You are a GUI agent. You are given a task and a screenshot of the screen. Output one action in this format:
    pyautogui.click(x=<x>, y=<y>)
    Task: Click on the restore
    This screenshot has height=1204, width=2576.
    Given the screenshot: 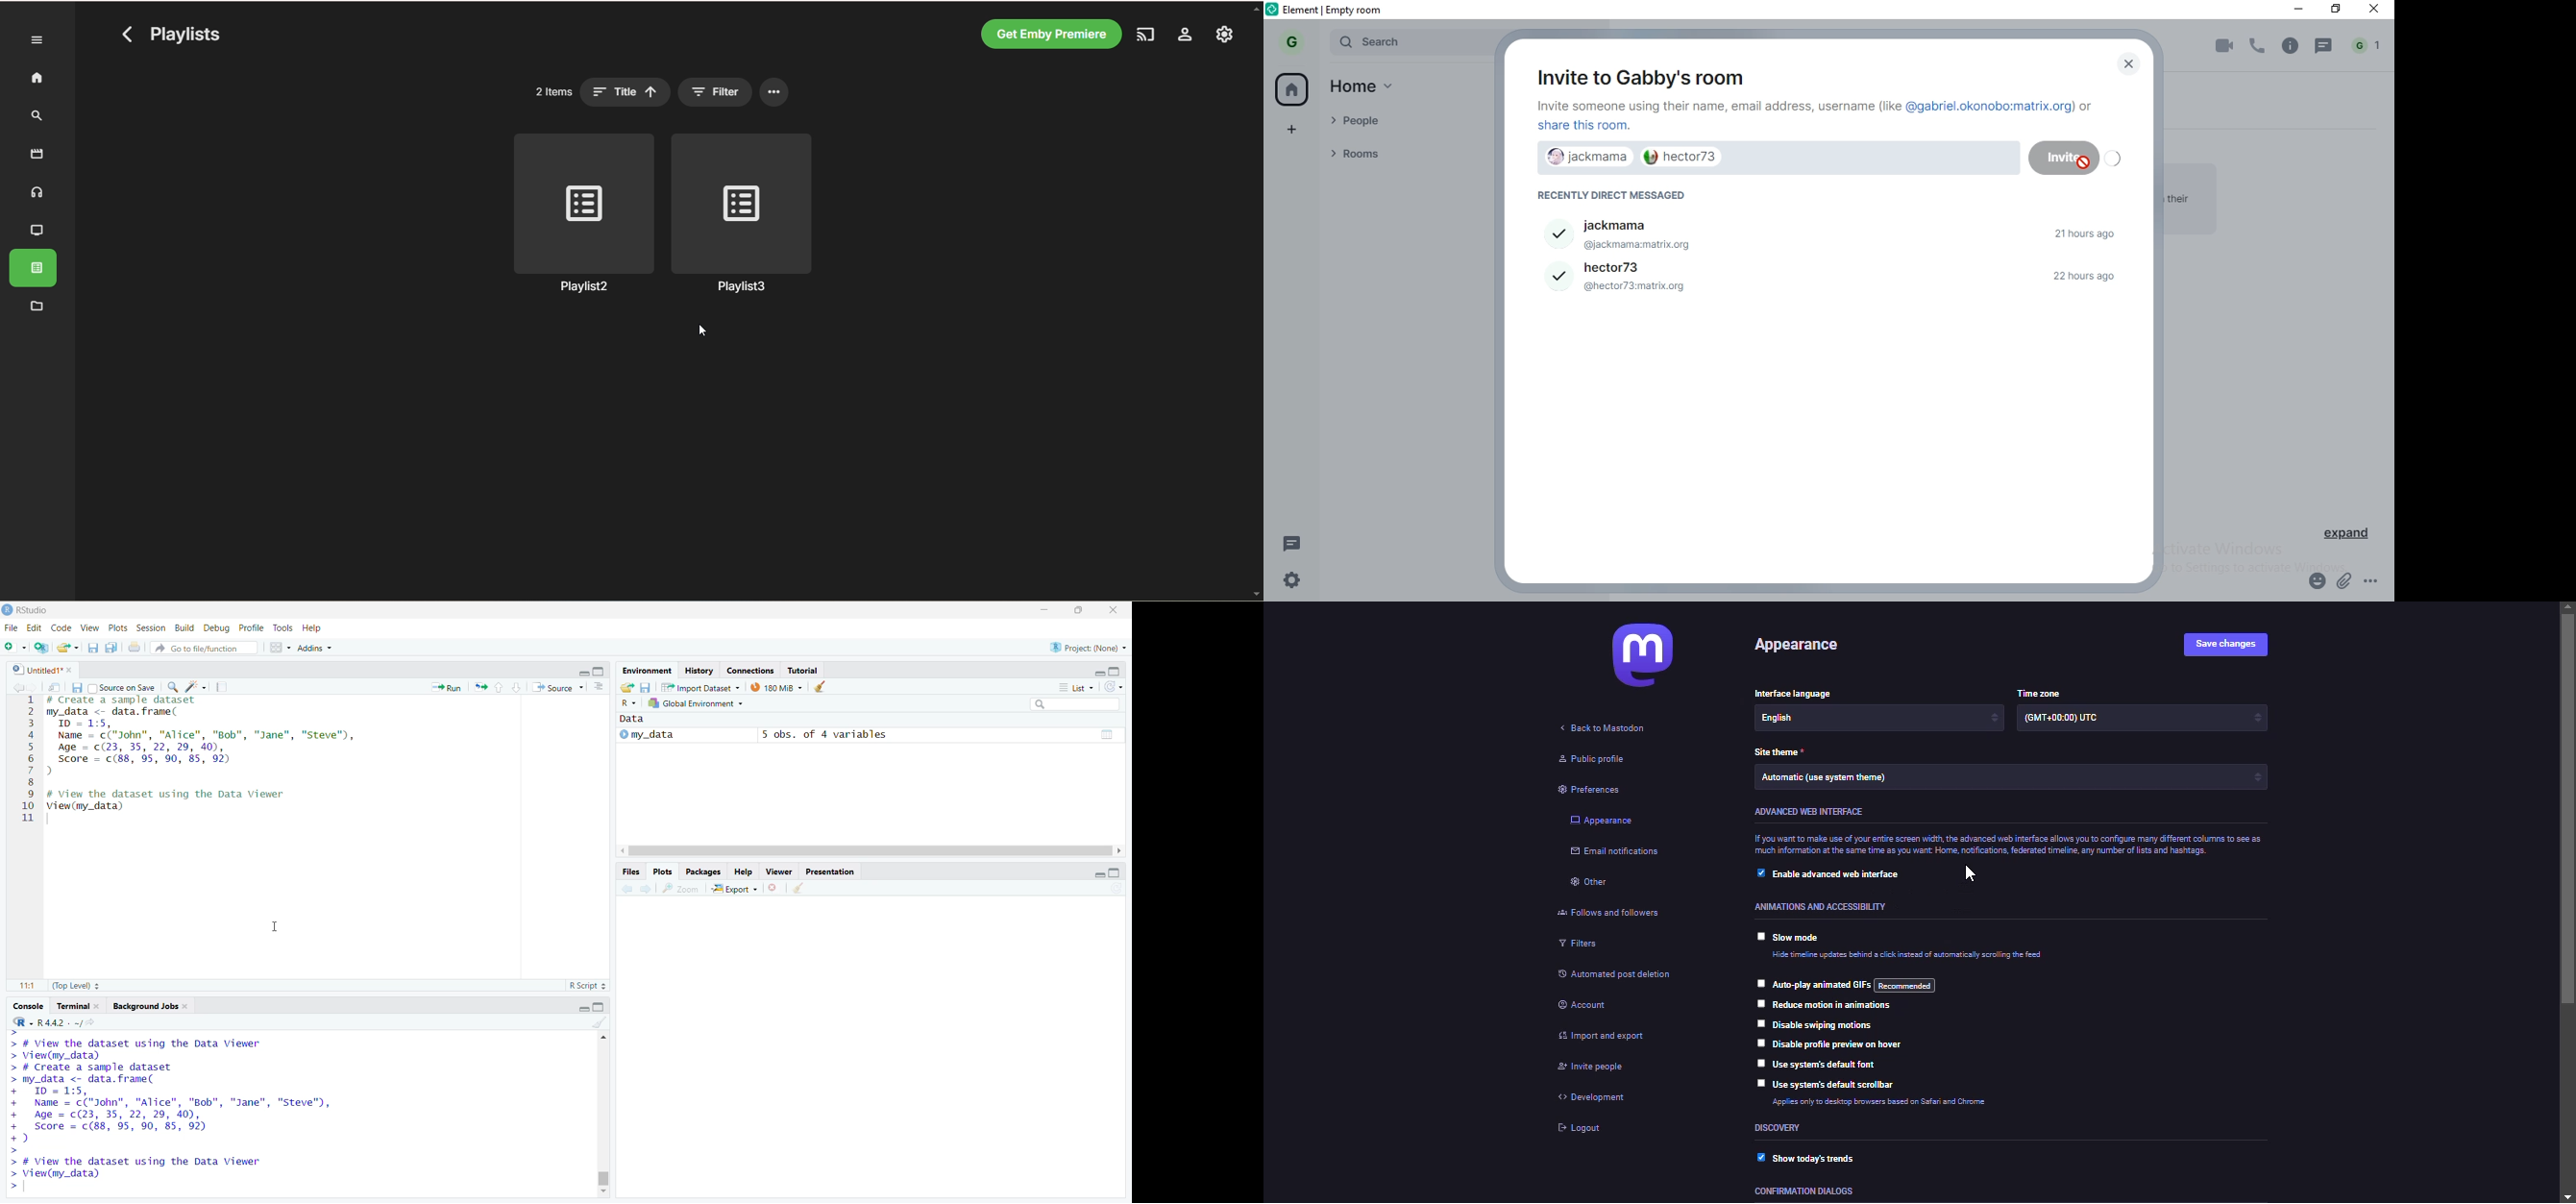 What is the action you would take?
    pyautogui.click(x=2336, y=11)
    